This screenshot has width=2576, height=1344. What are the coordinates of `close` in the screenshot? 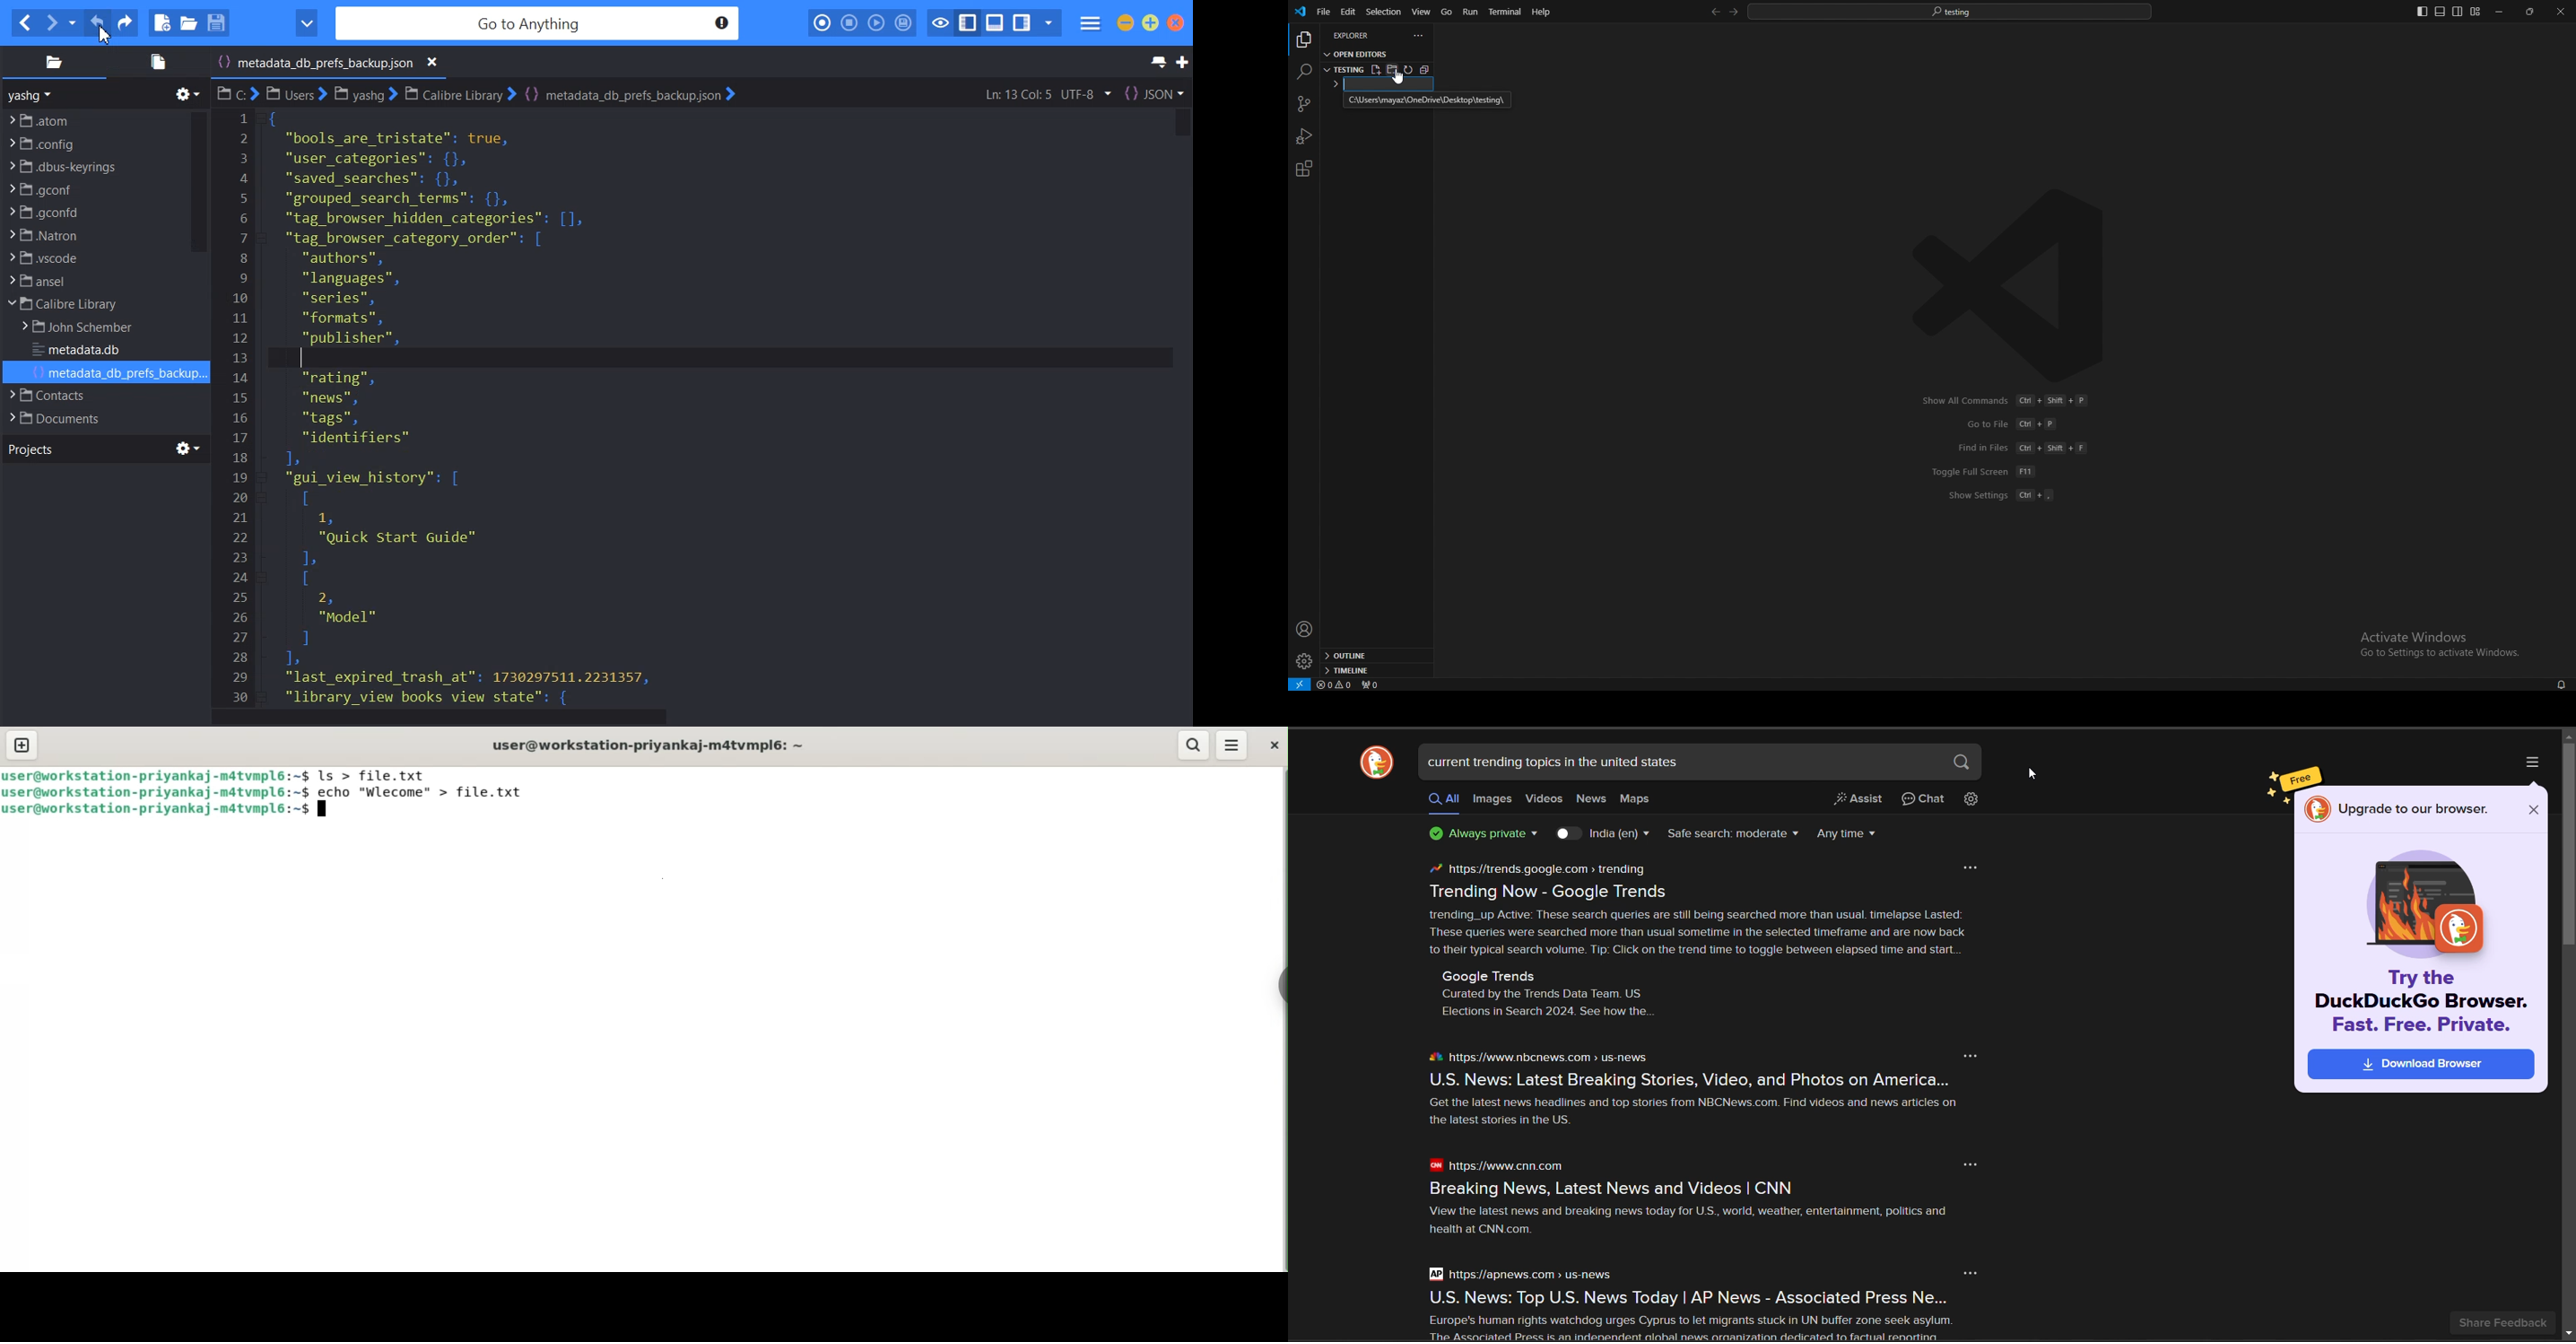 It's located at (1274, 743).